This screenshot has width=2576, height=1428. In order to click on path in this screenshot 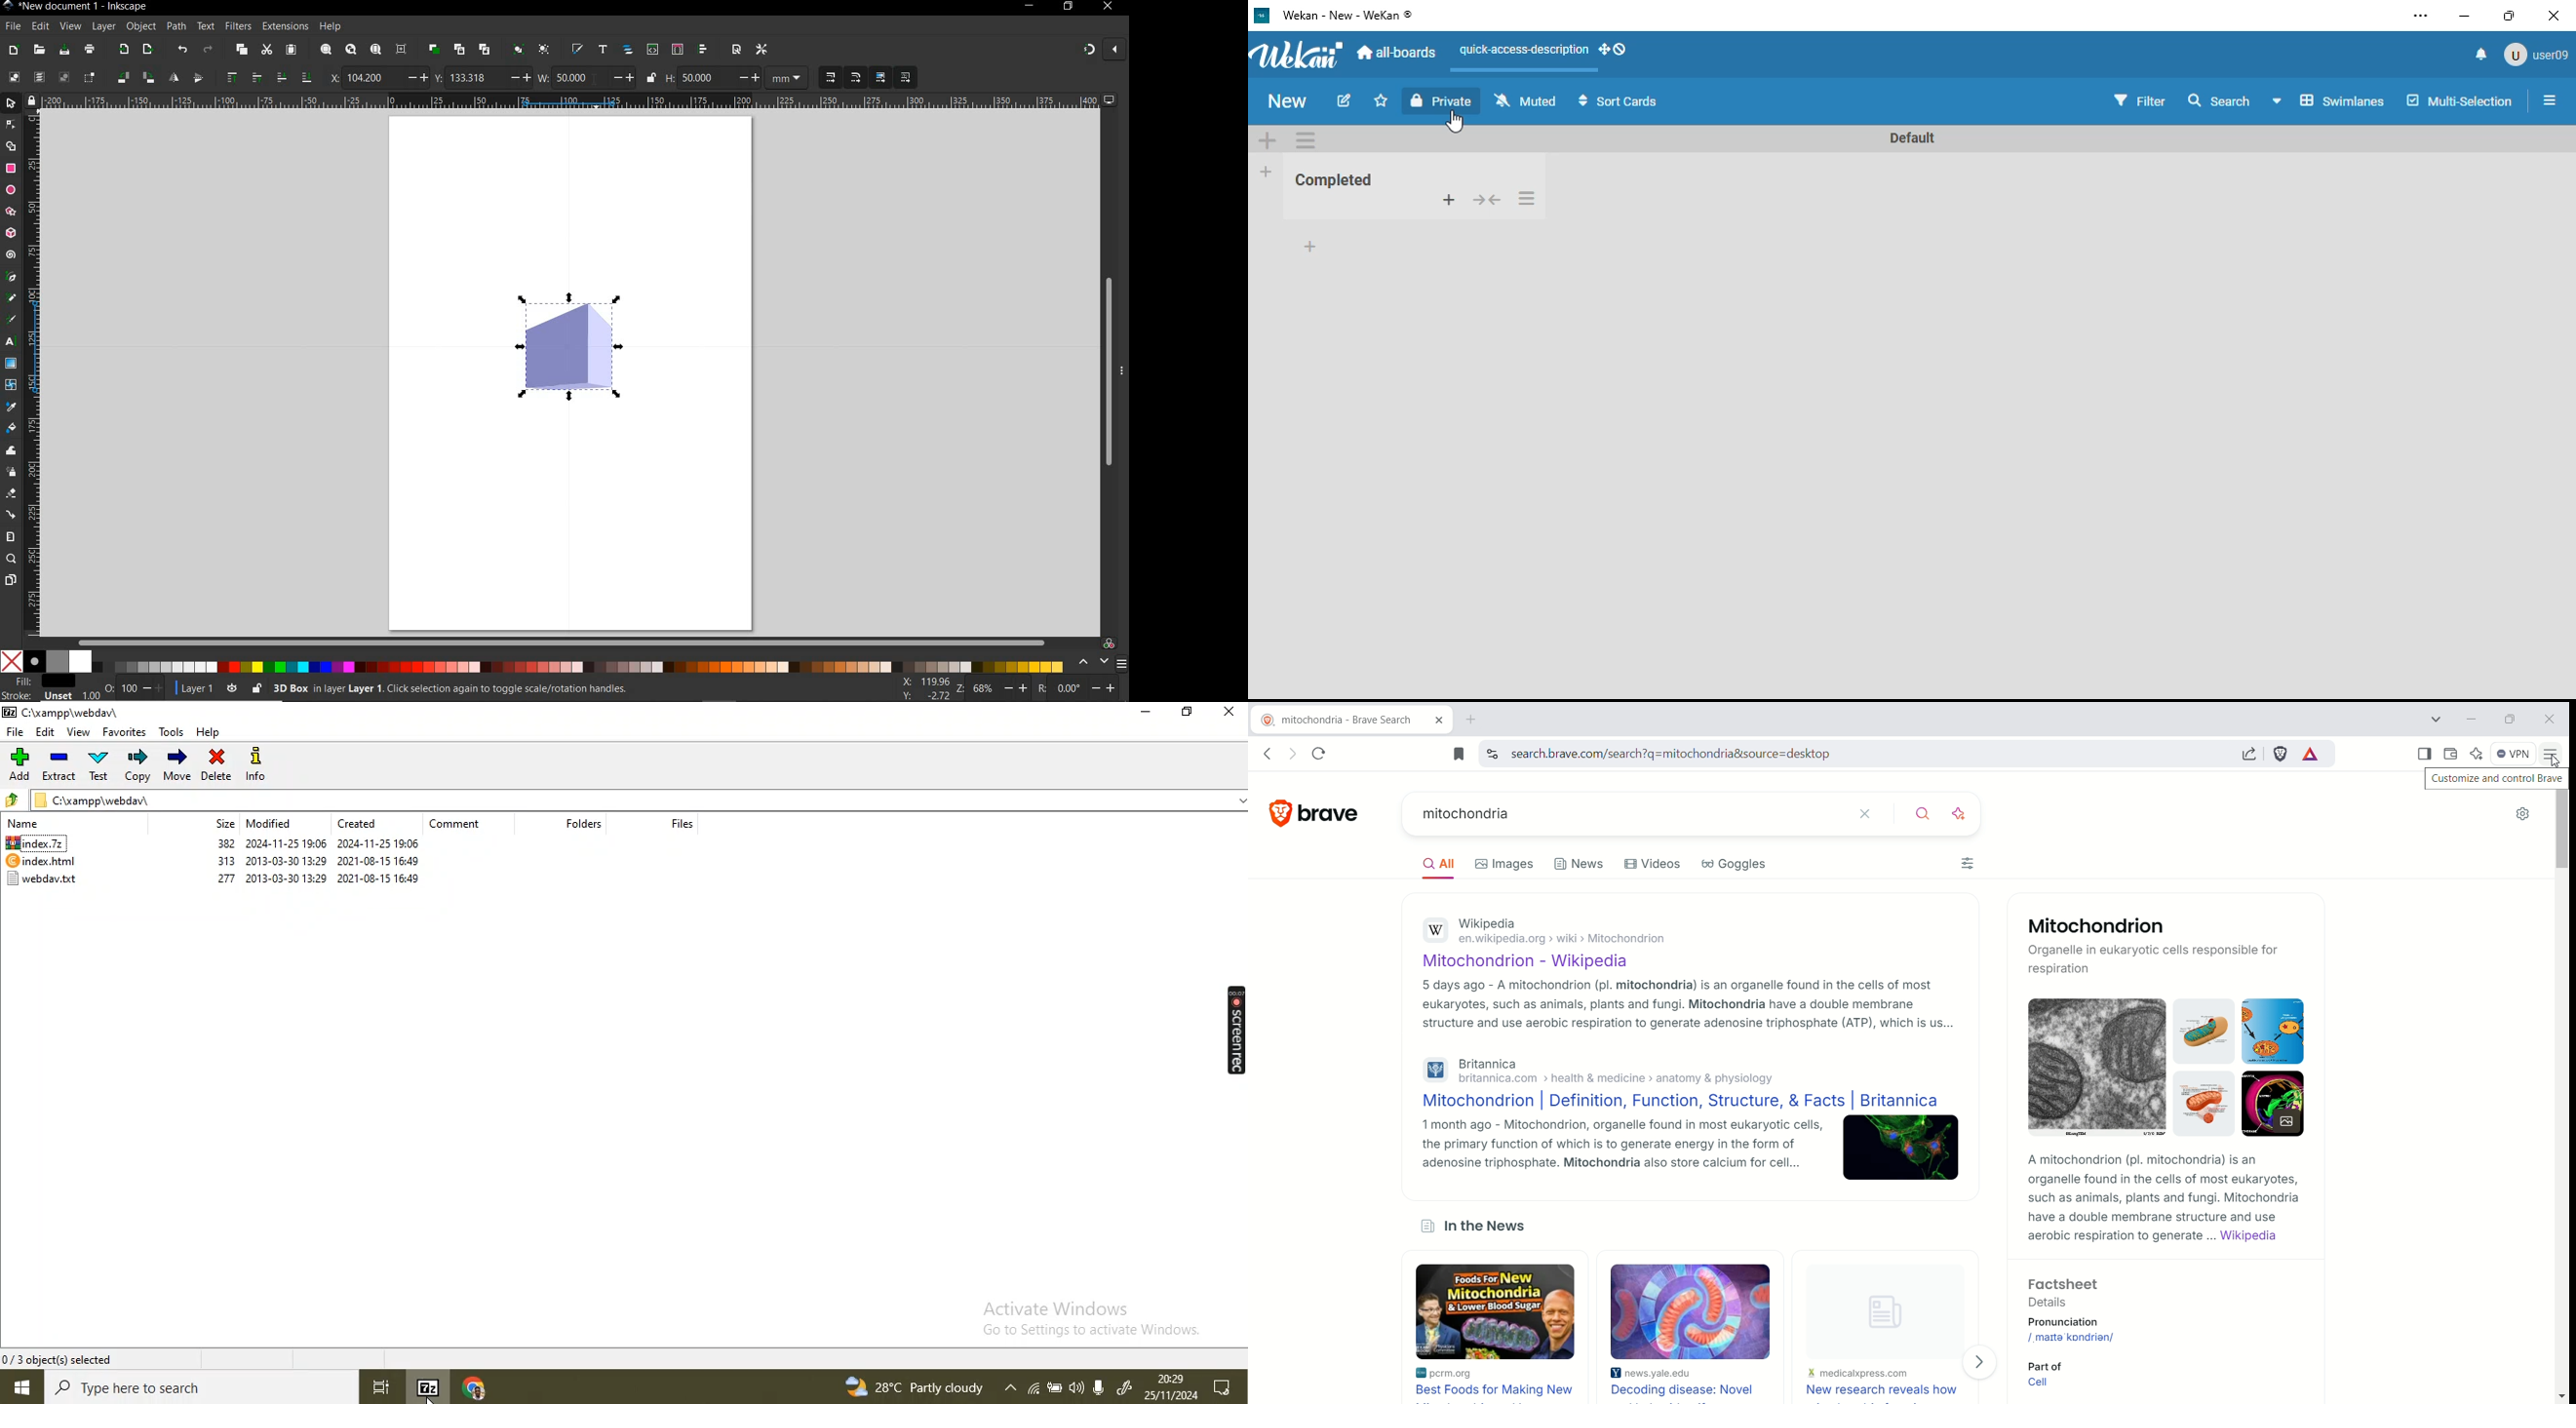, I will do `click(175, 26)`.